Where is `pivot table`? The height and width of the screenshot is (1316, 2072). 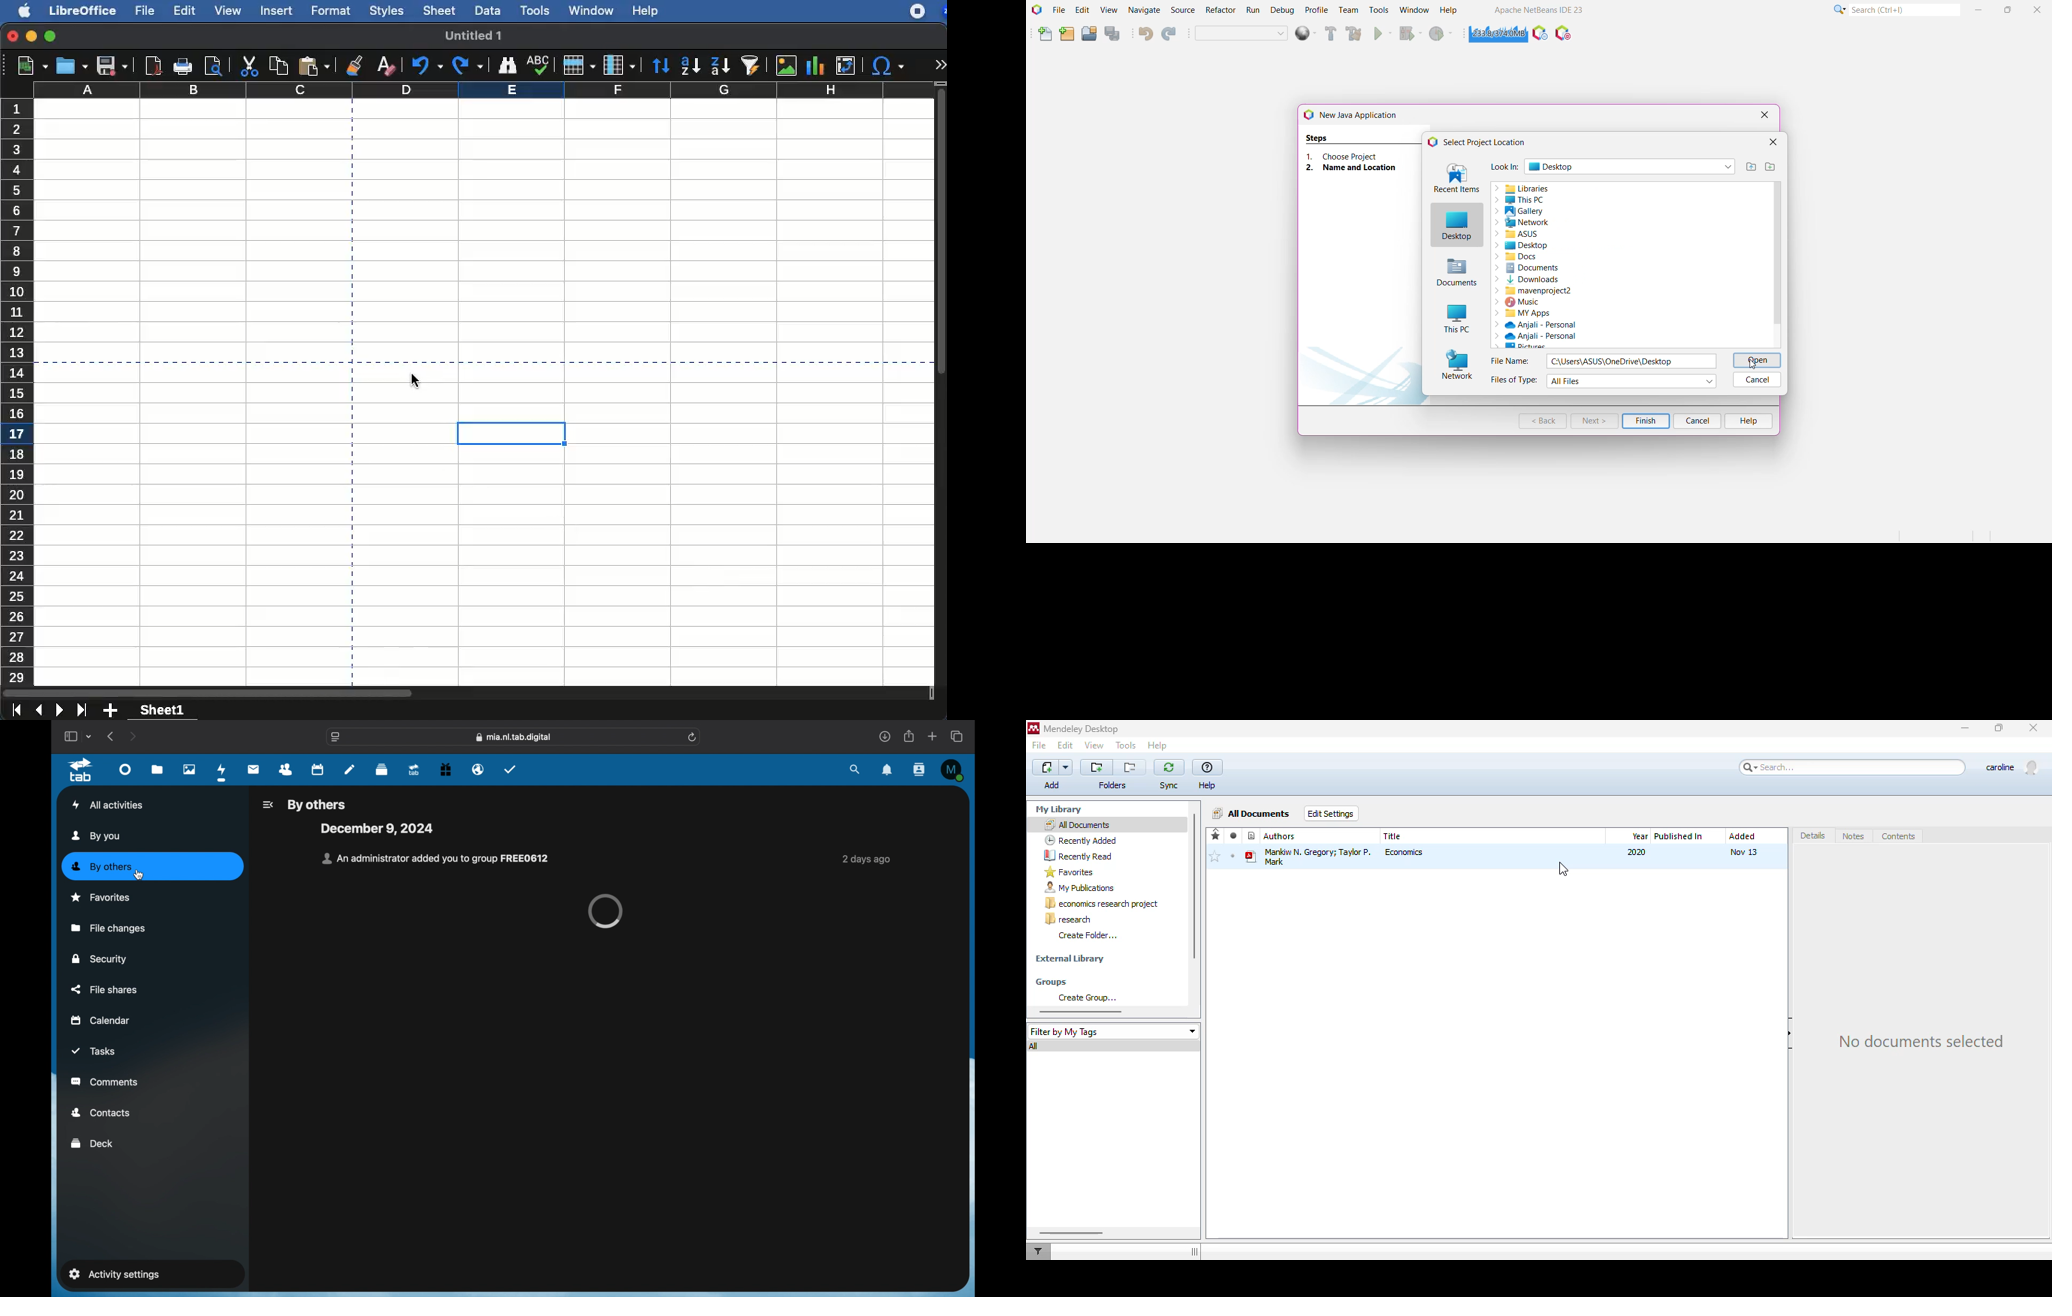 pivot table is located at coordinates (848, 64).